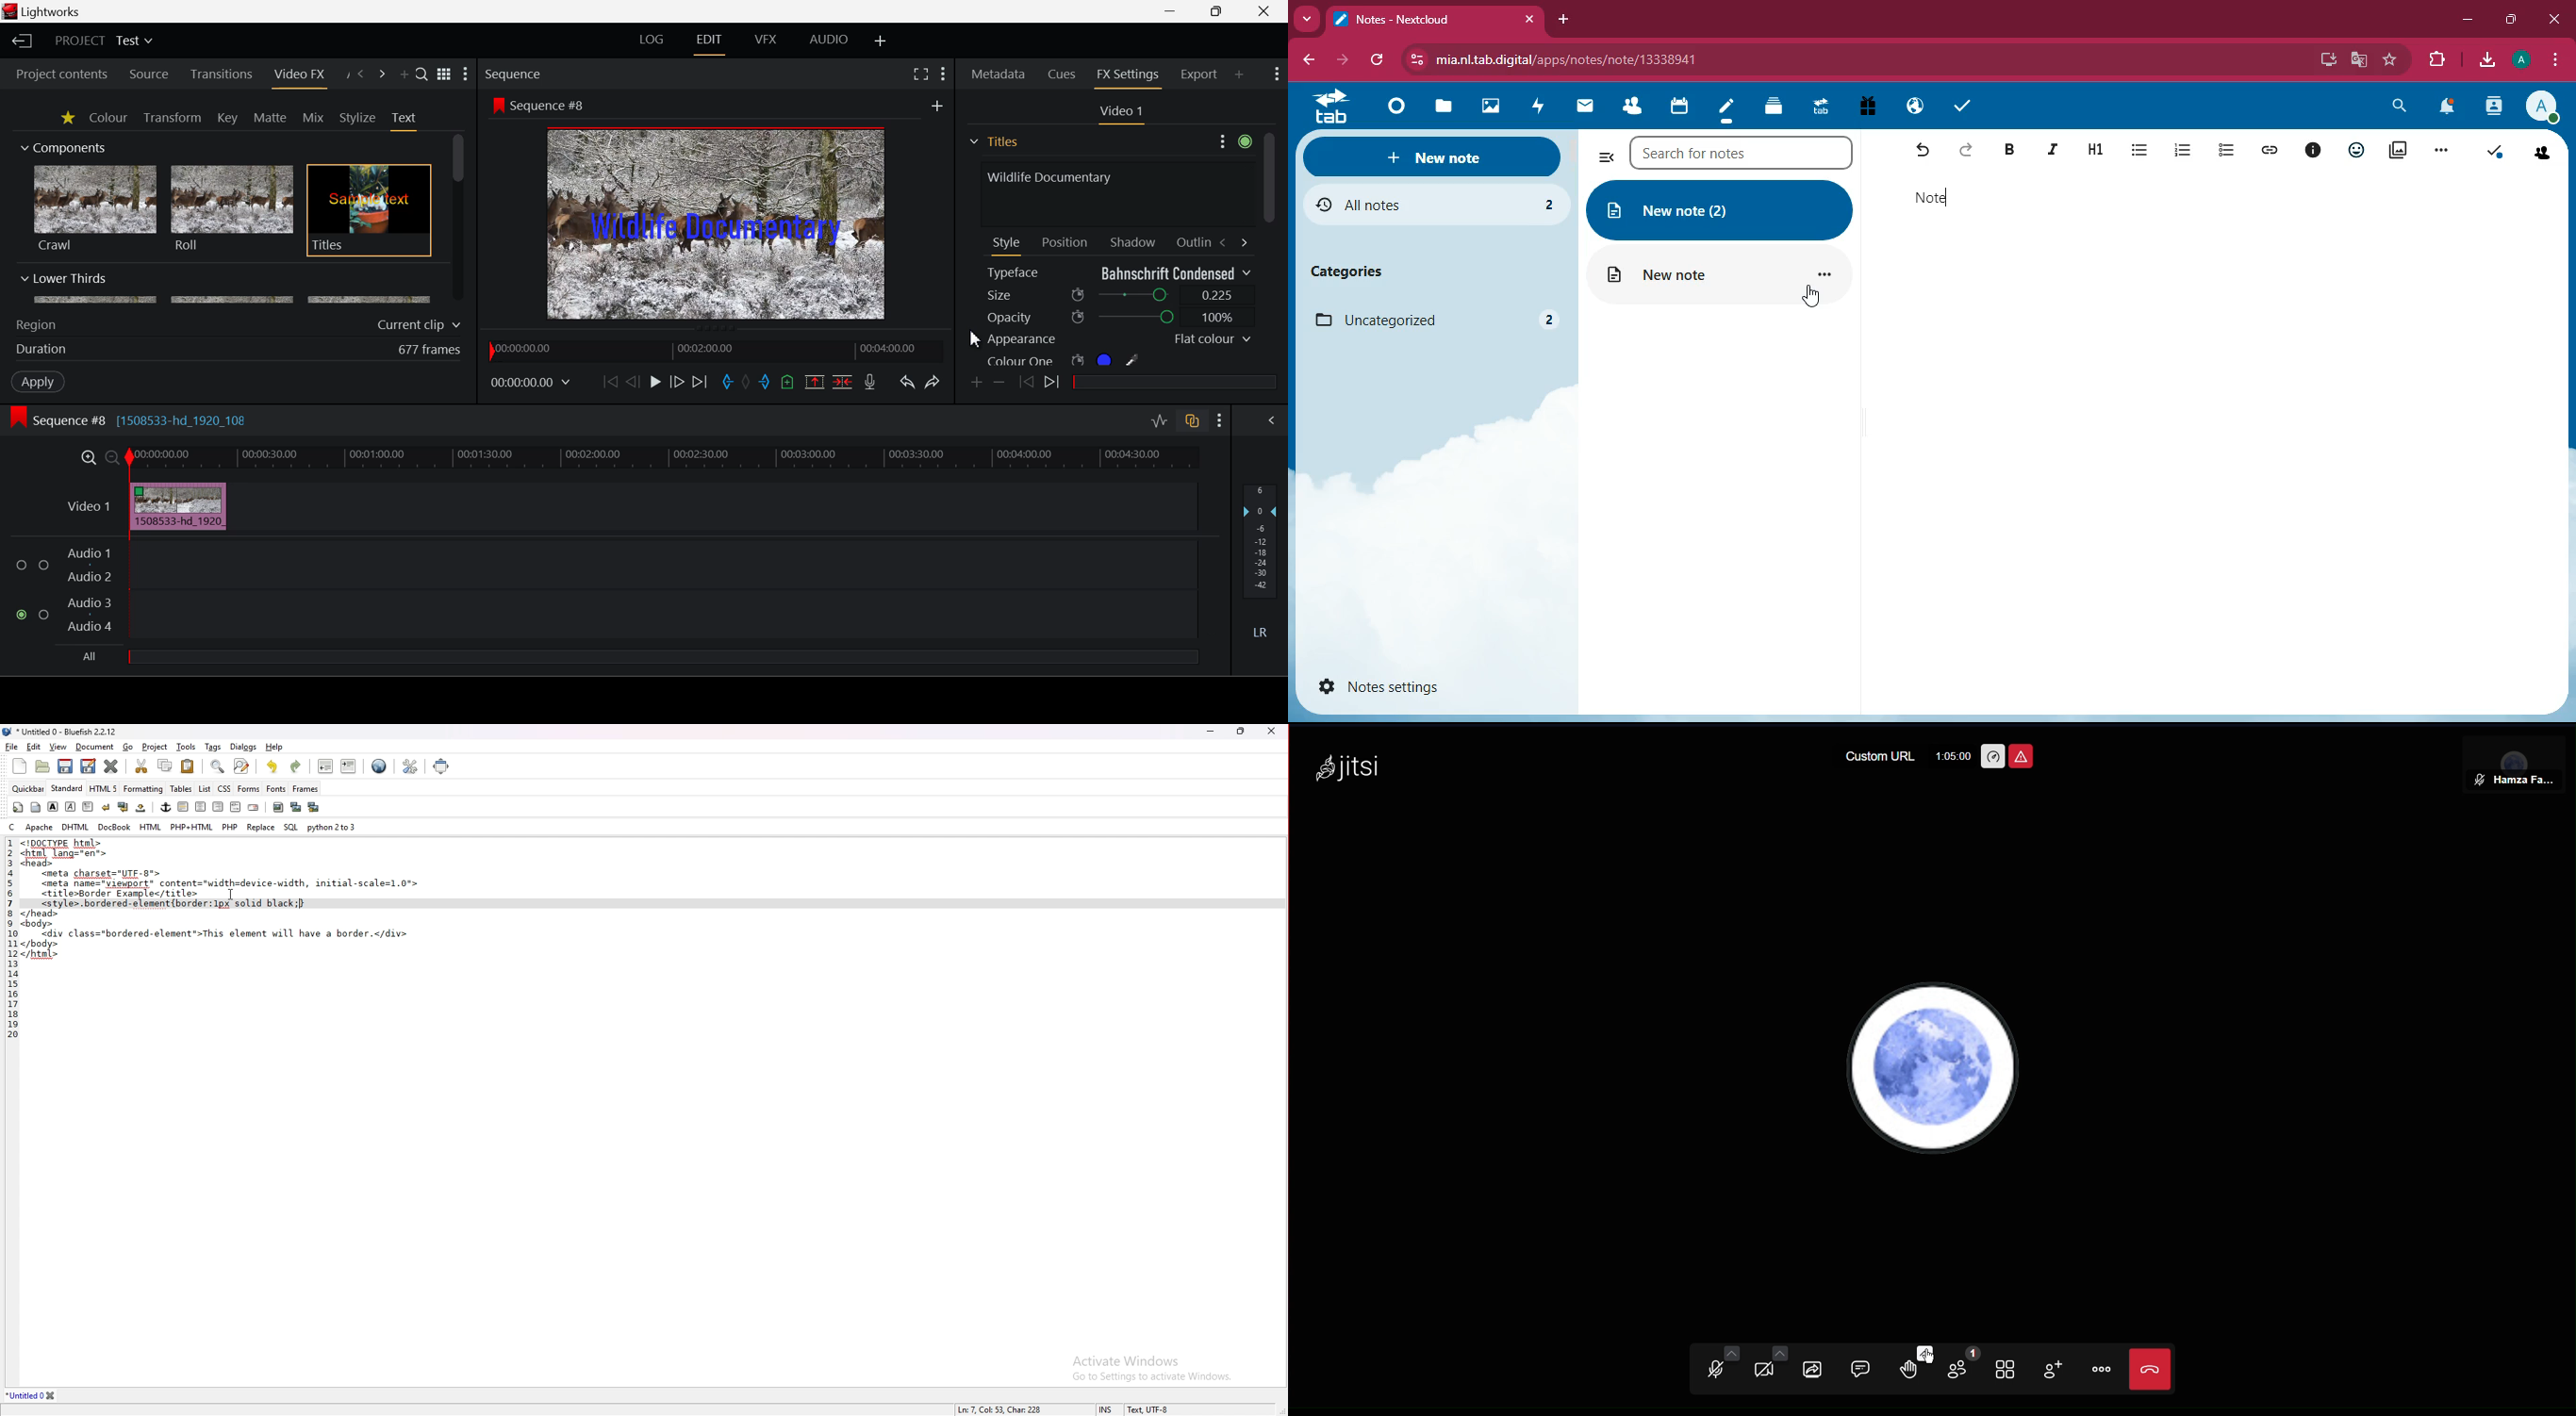 Image resolution: width=2576 pixels, height=1428 pixels. Describe the element at coordinates (1199, 74) in the screenshot. I see `Export` at that location.